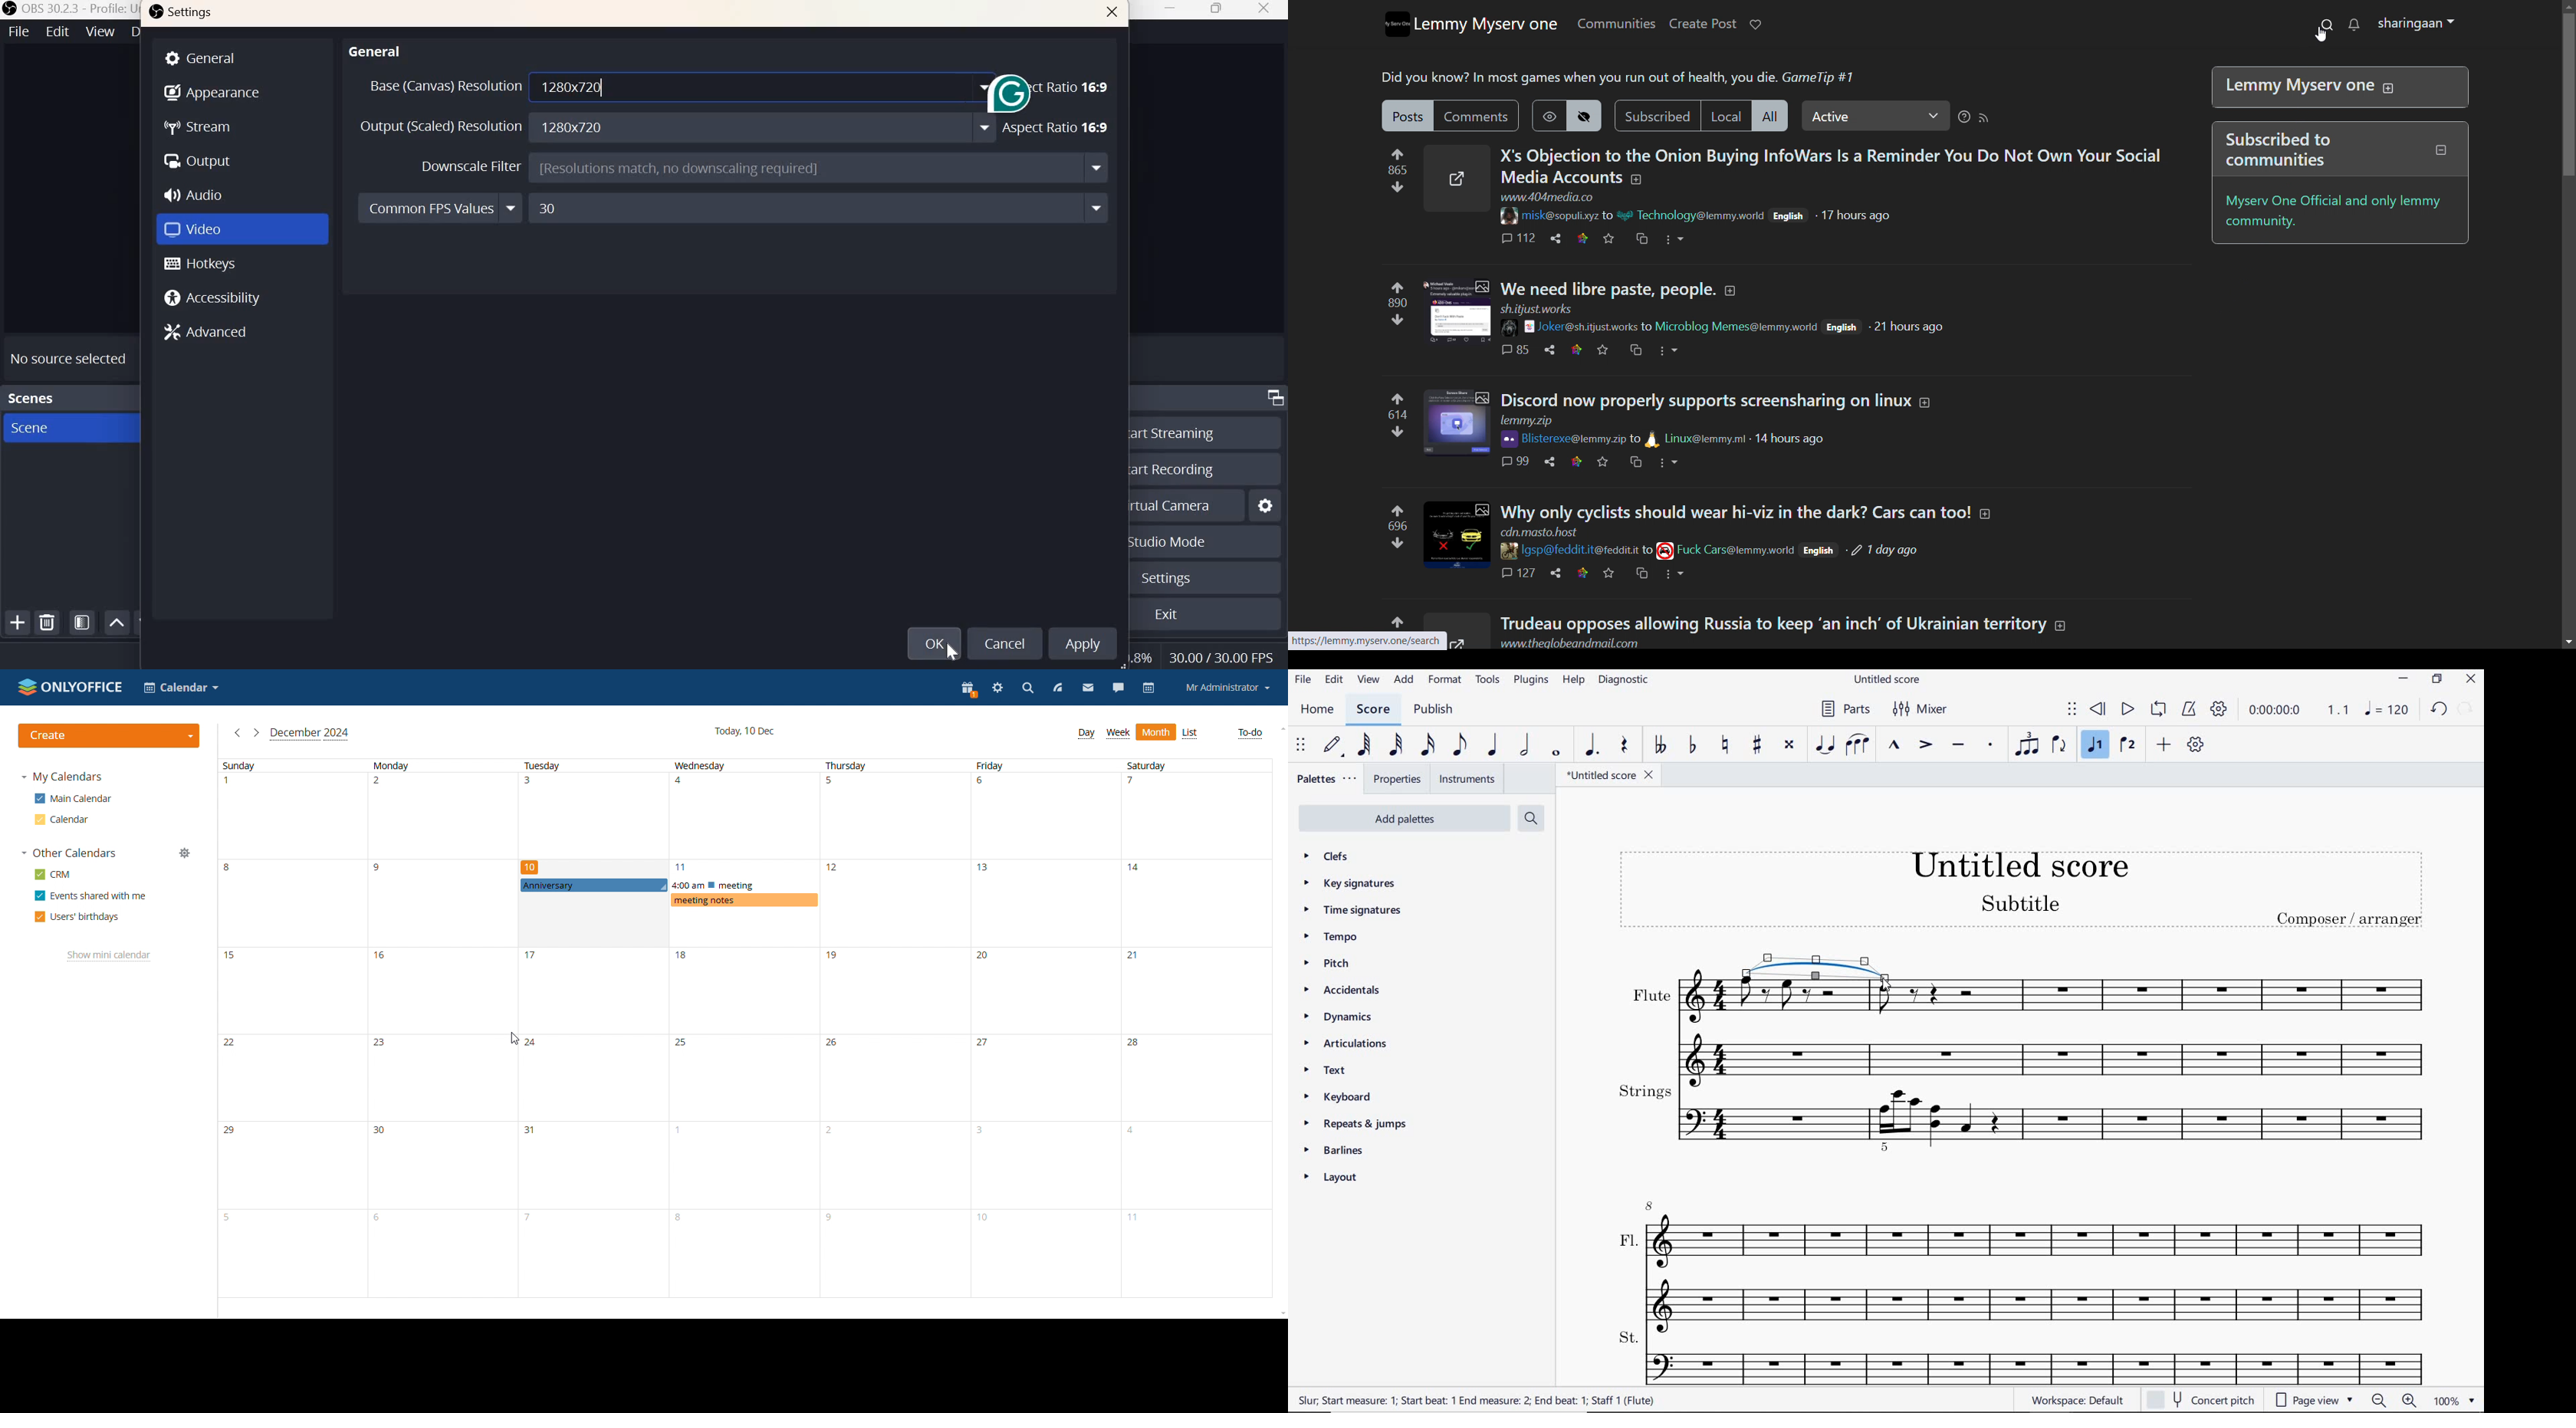 The height and width of the screenshot is (1428, 2576). Describe the element at coordinates (2099, 708) in the screenshot. I see `REWIND` at that location.